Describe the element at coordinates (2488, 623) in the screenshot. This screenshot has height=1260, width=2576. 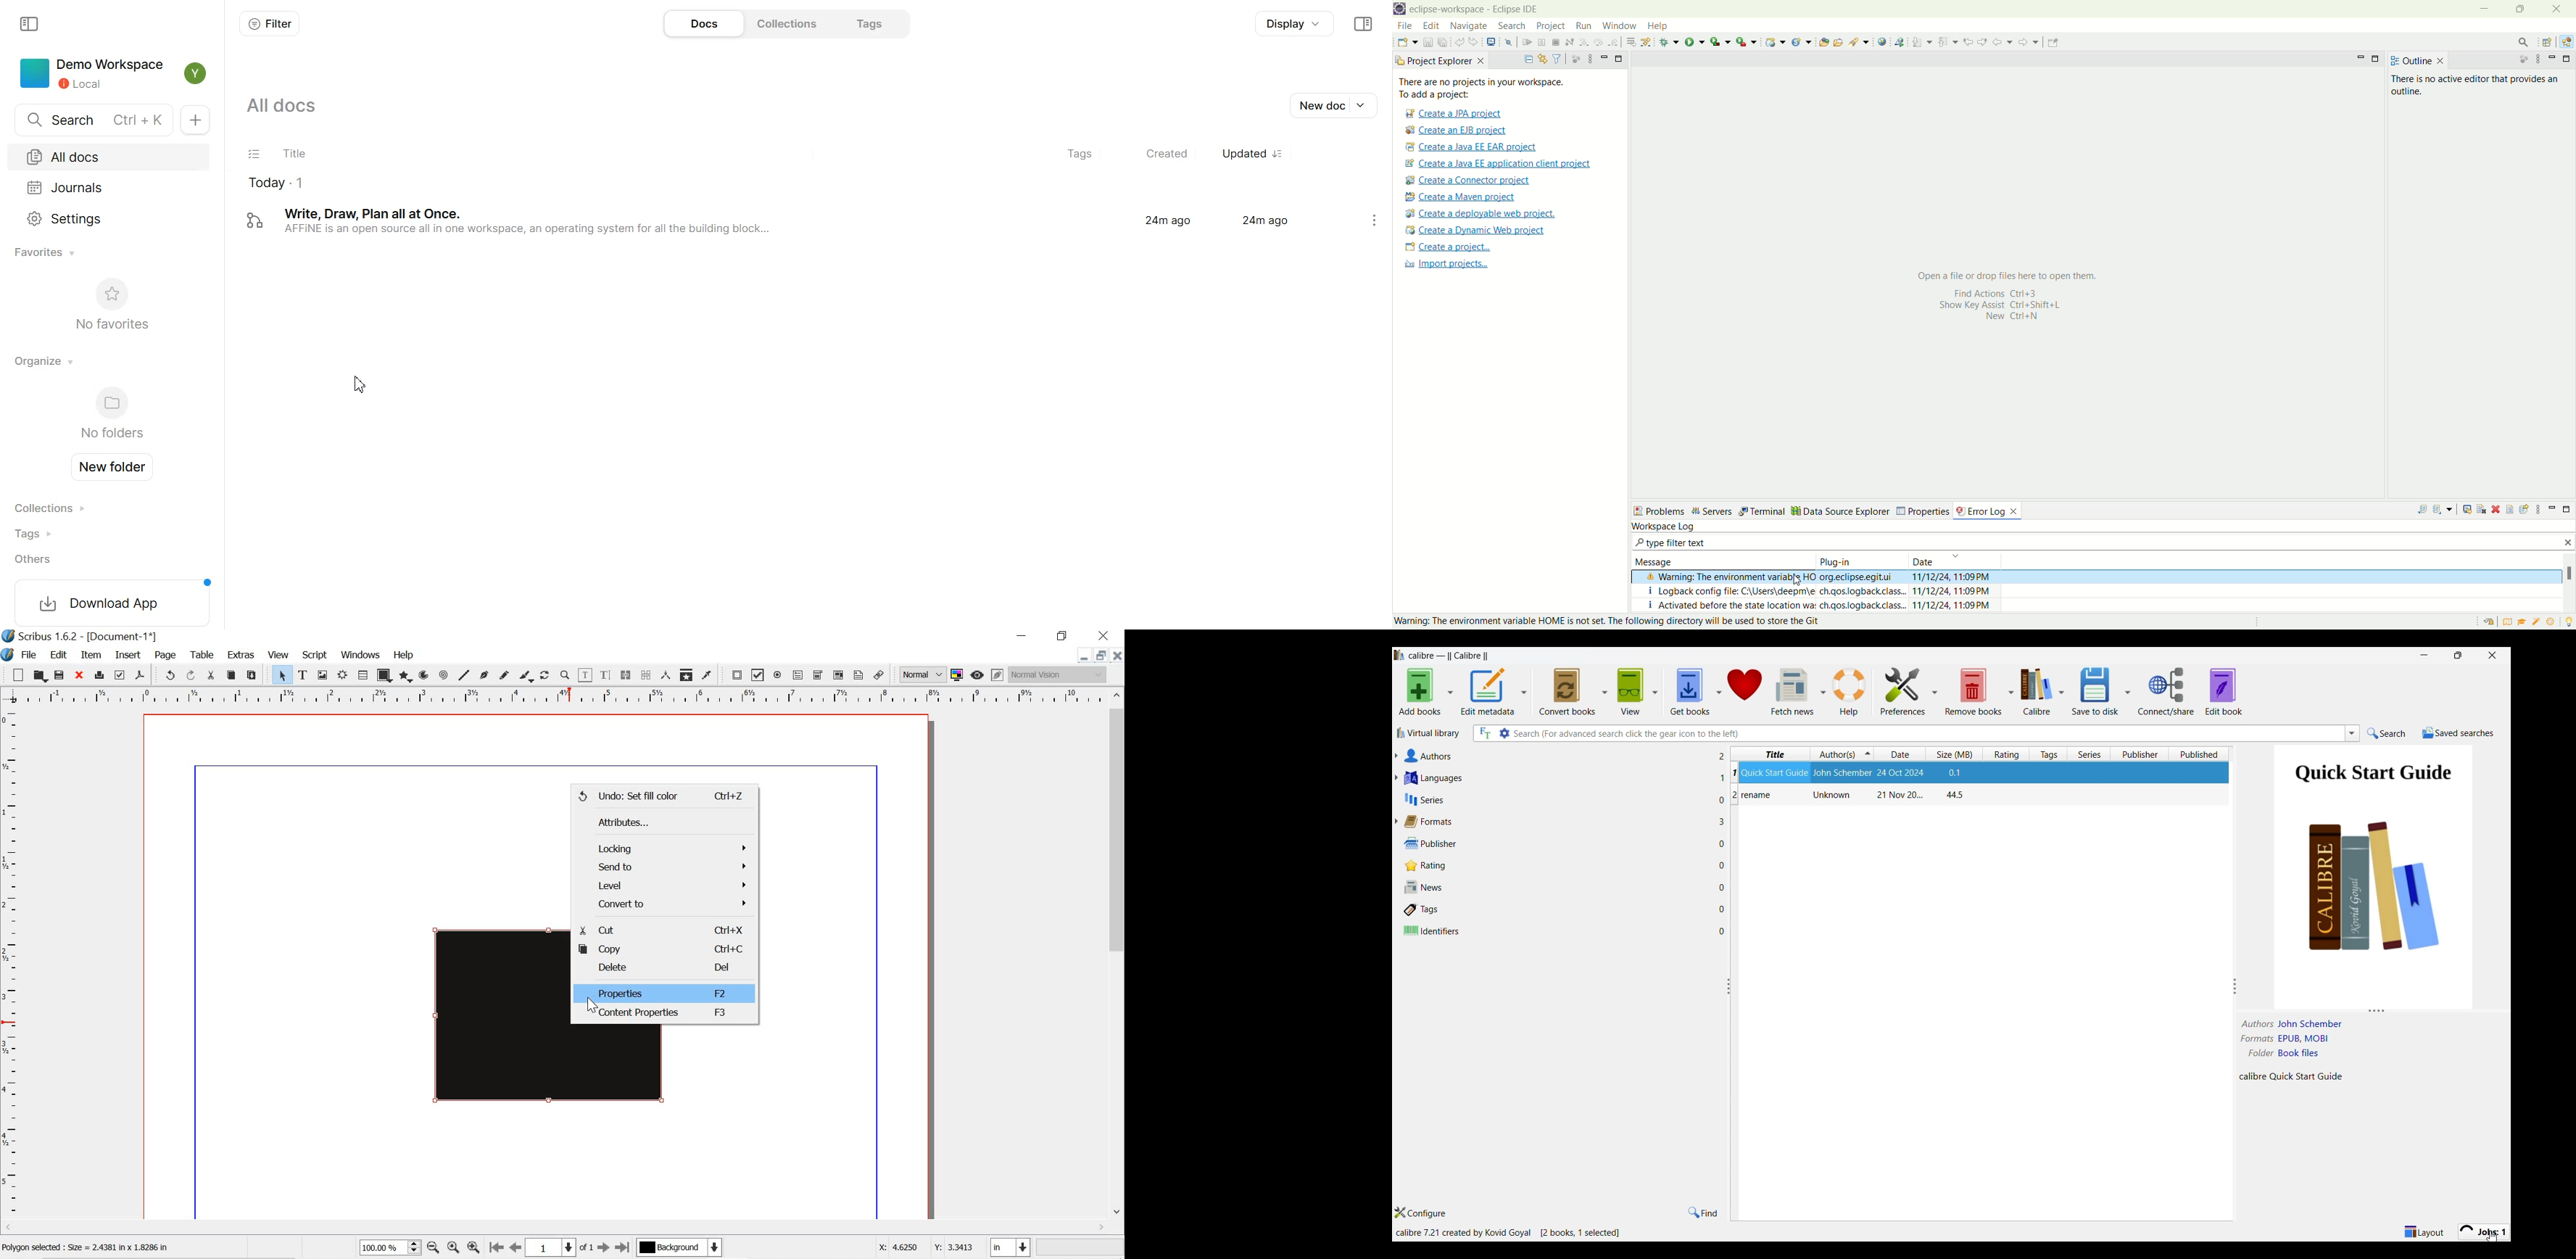
I see `restore welcome` at that location.